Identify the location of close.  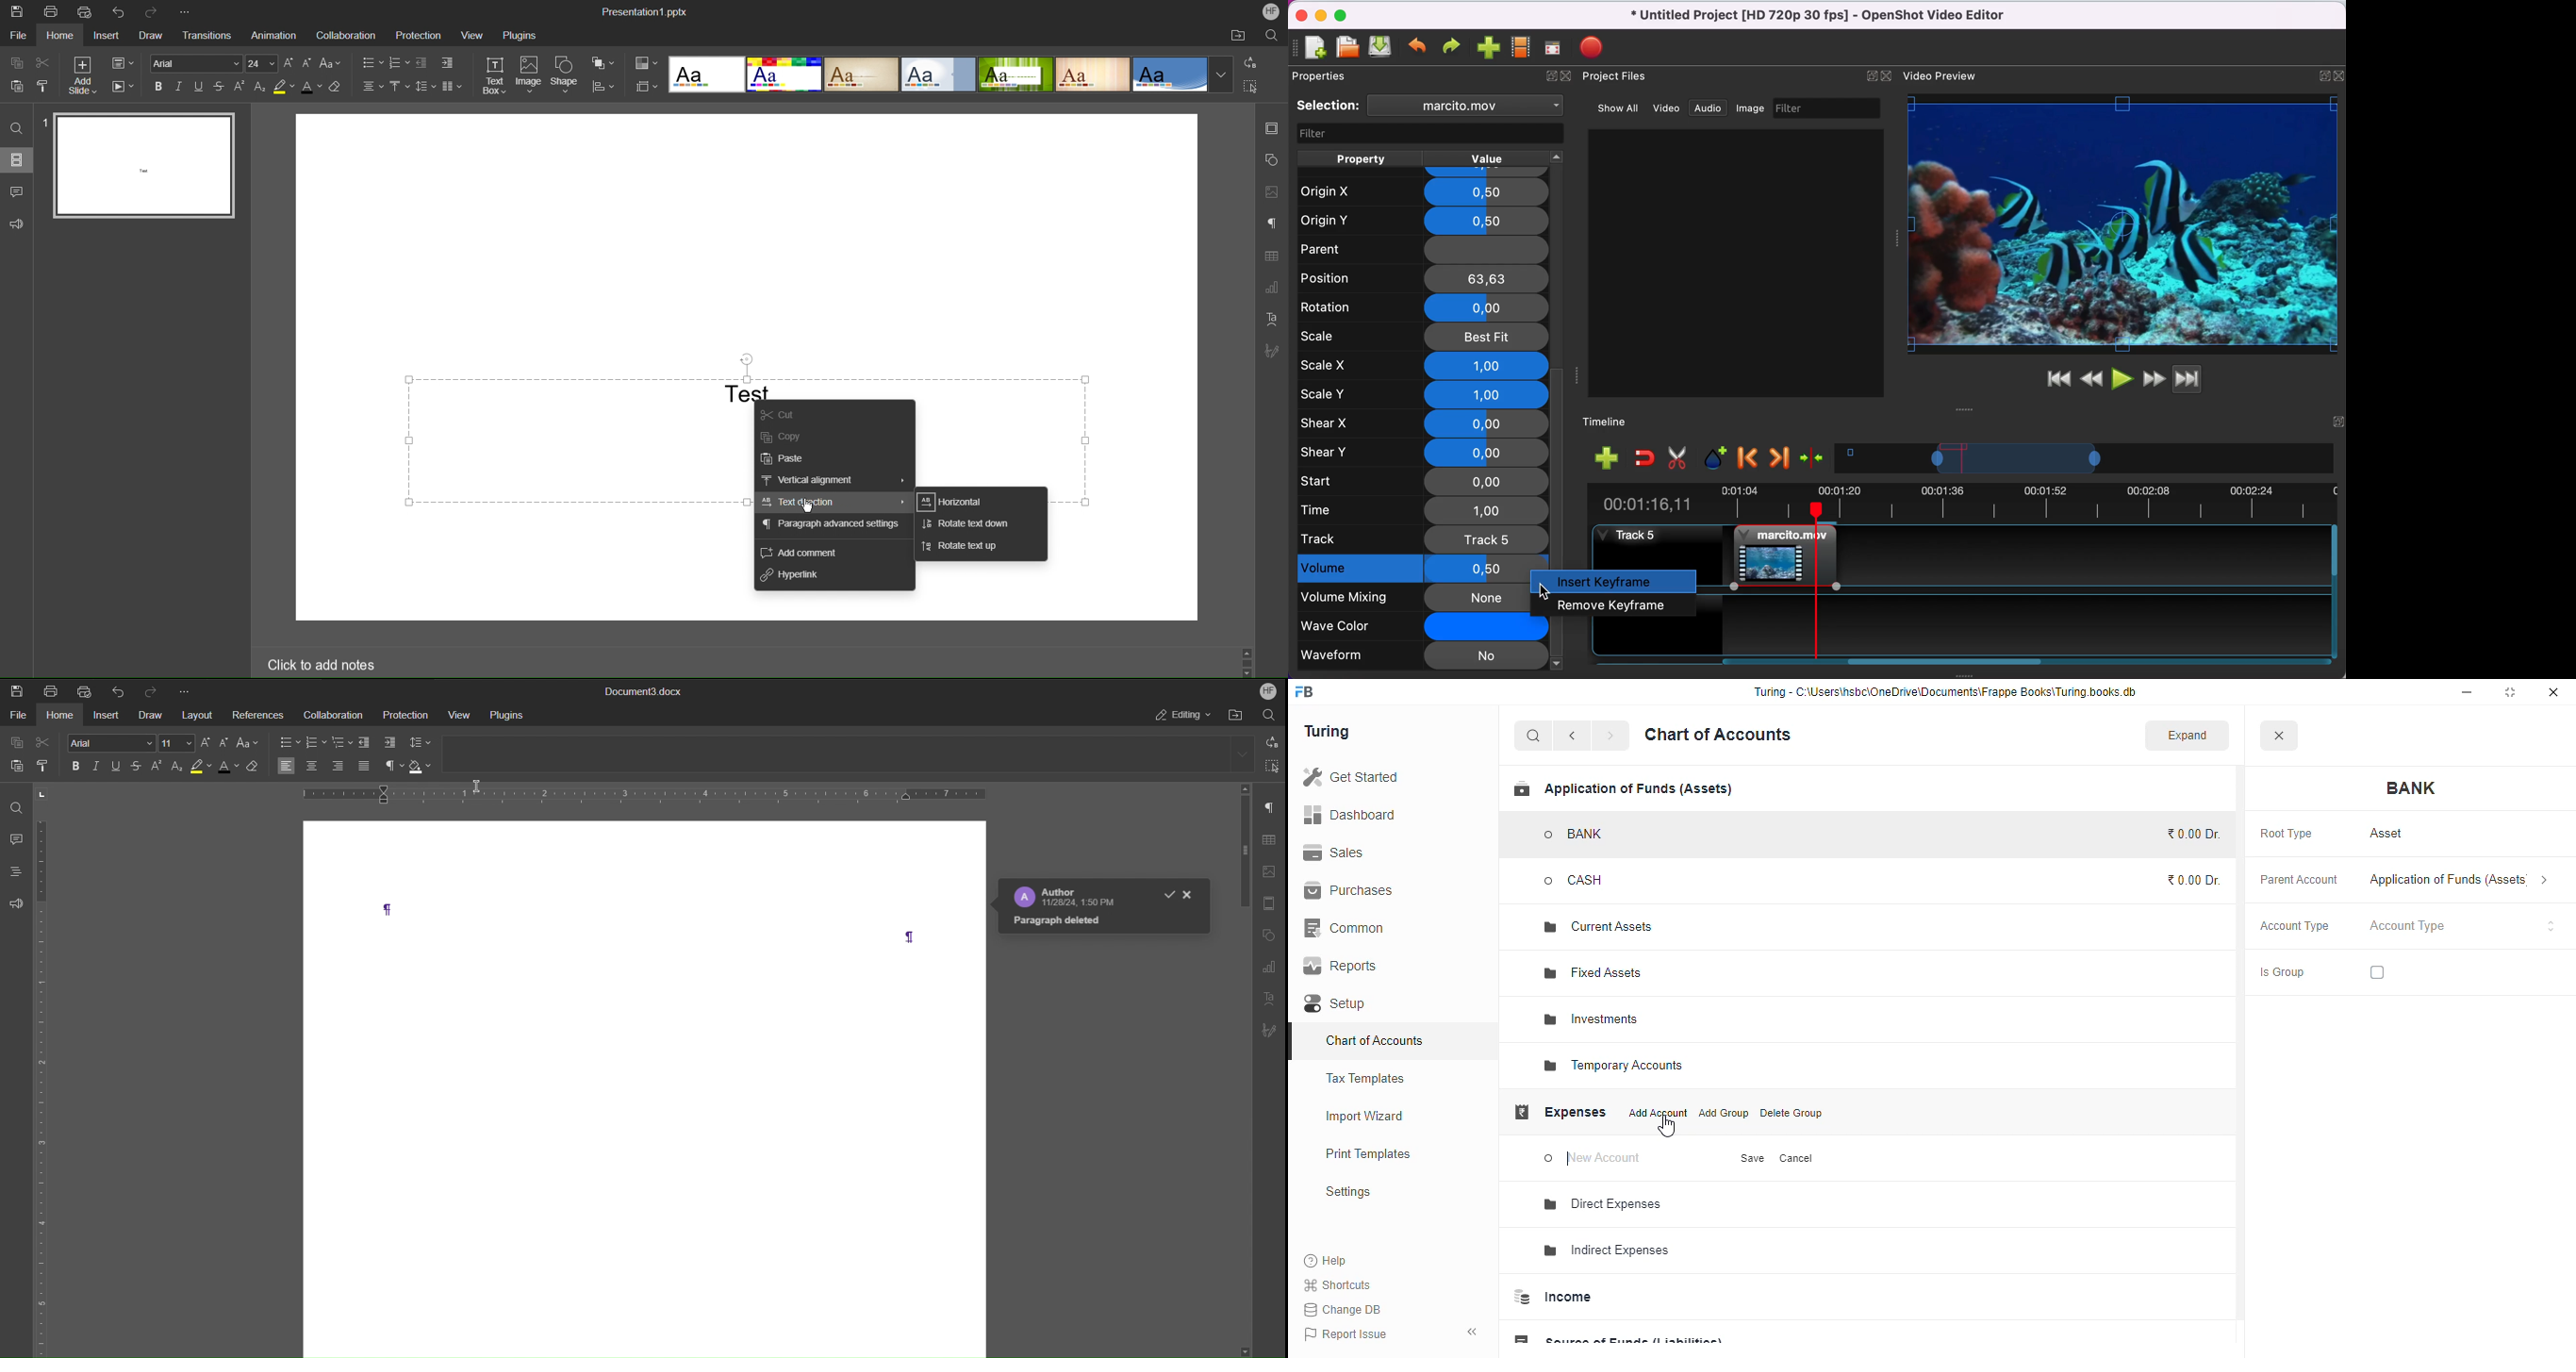
(2553, 692).